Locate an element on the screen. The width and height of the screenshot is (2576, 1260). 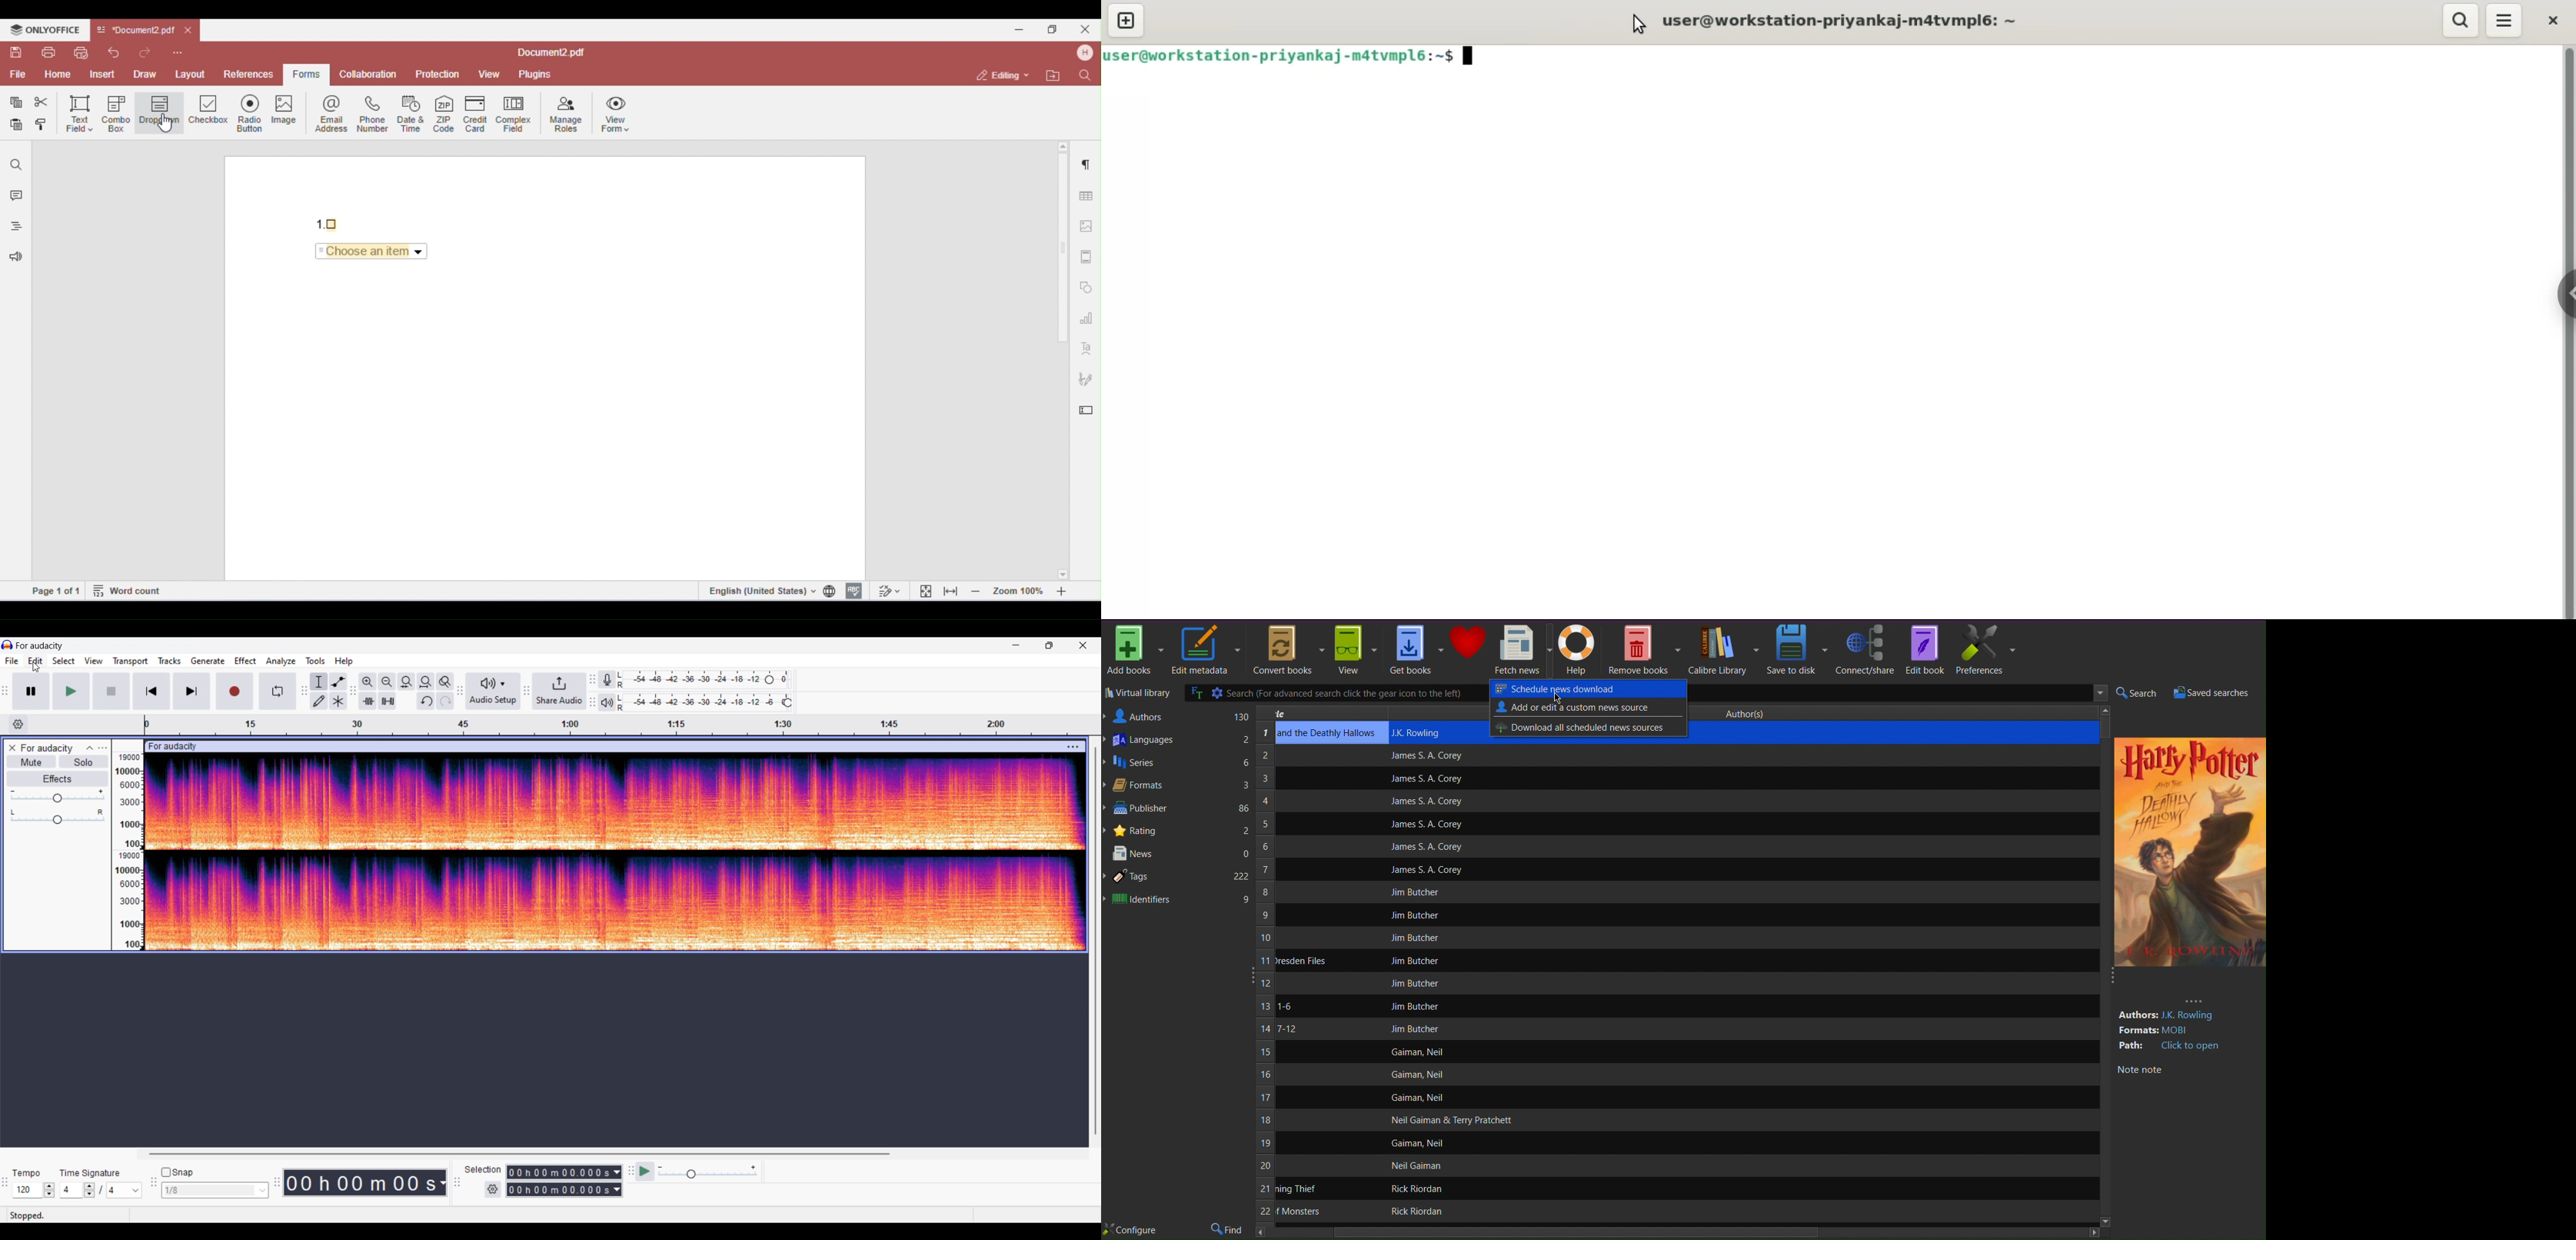
user@workstation-priyanka-m4tvmpl6:~$ is located at coordinates (1296, 61).